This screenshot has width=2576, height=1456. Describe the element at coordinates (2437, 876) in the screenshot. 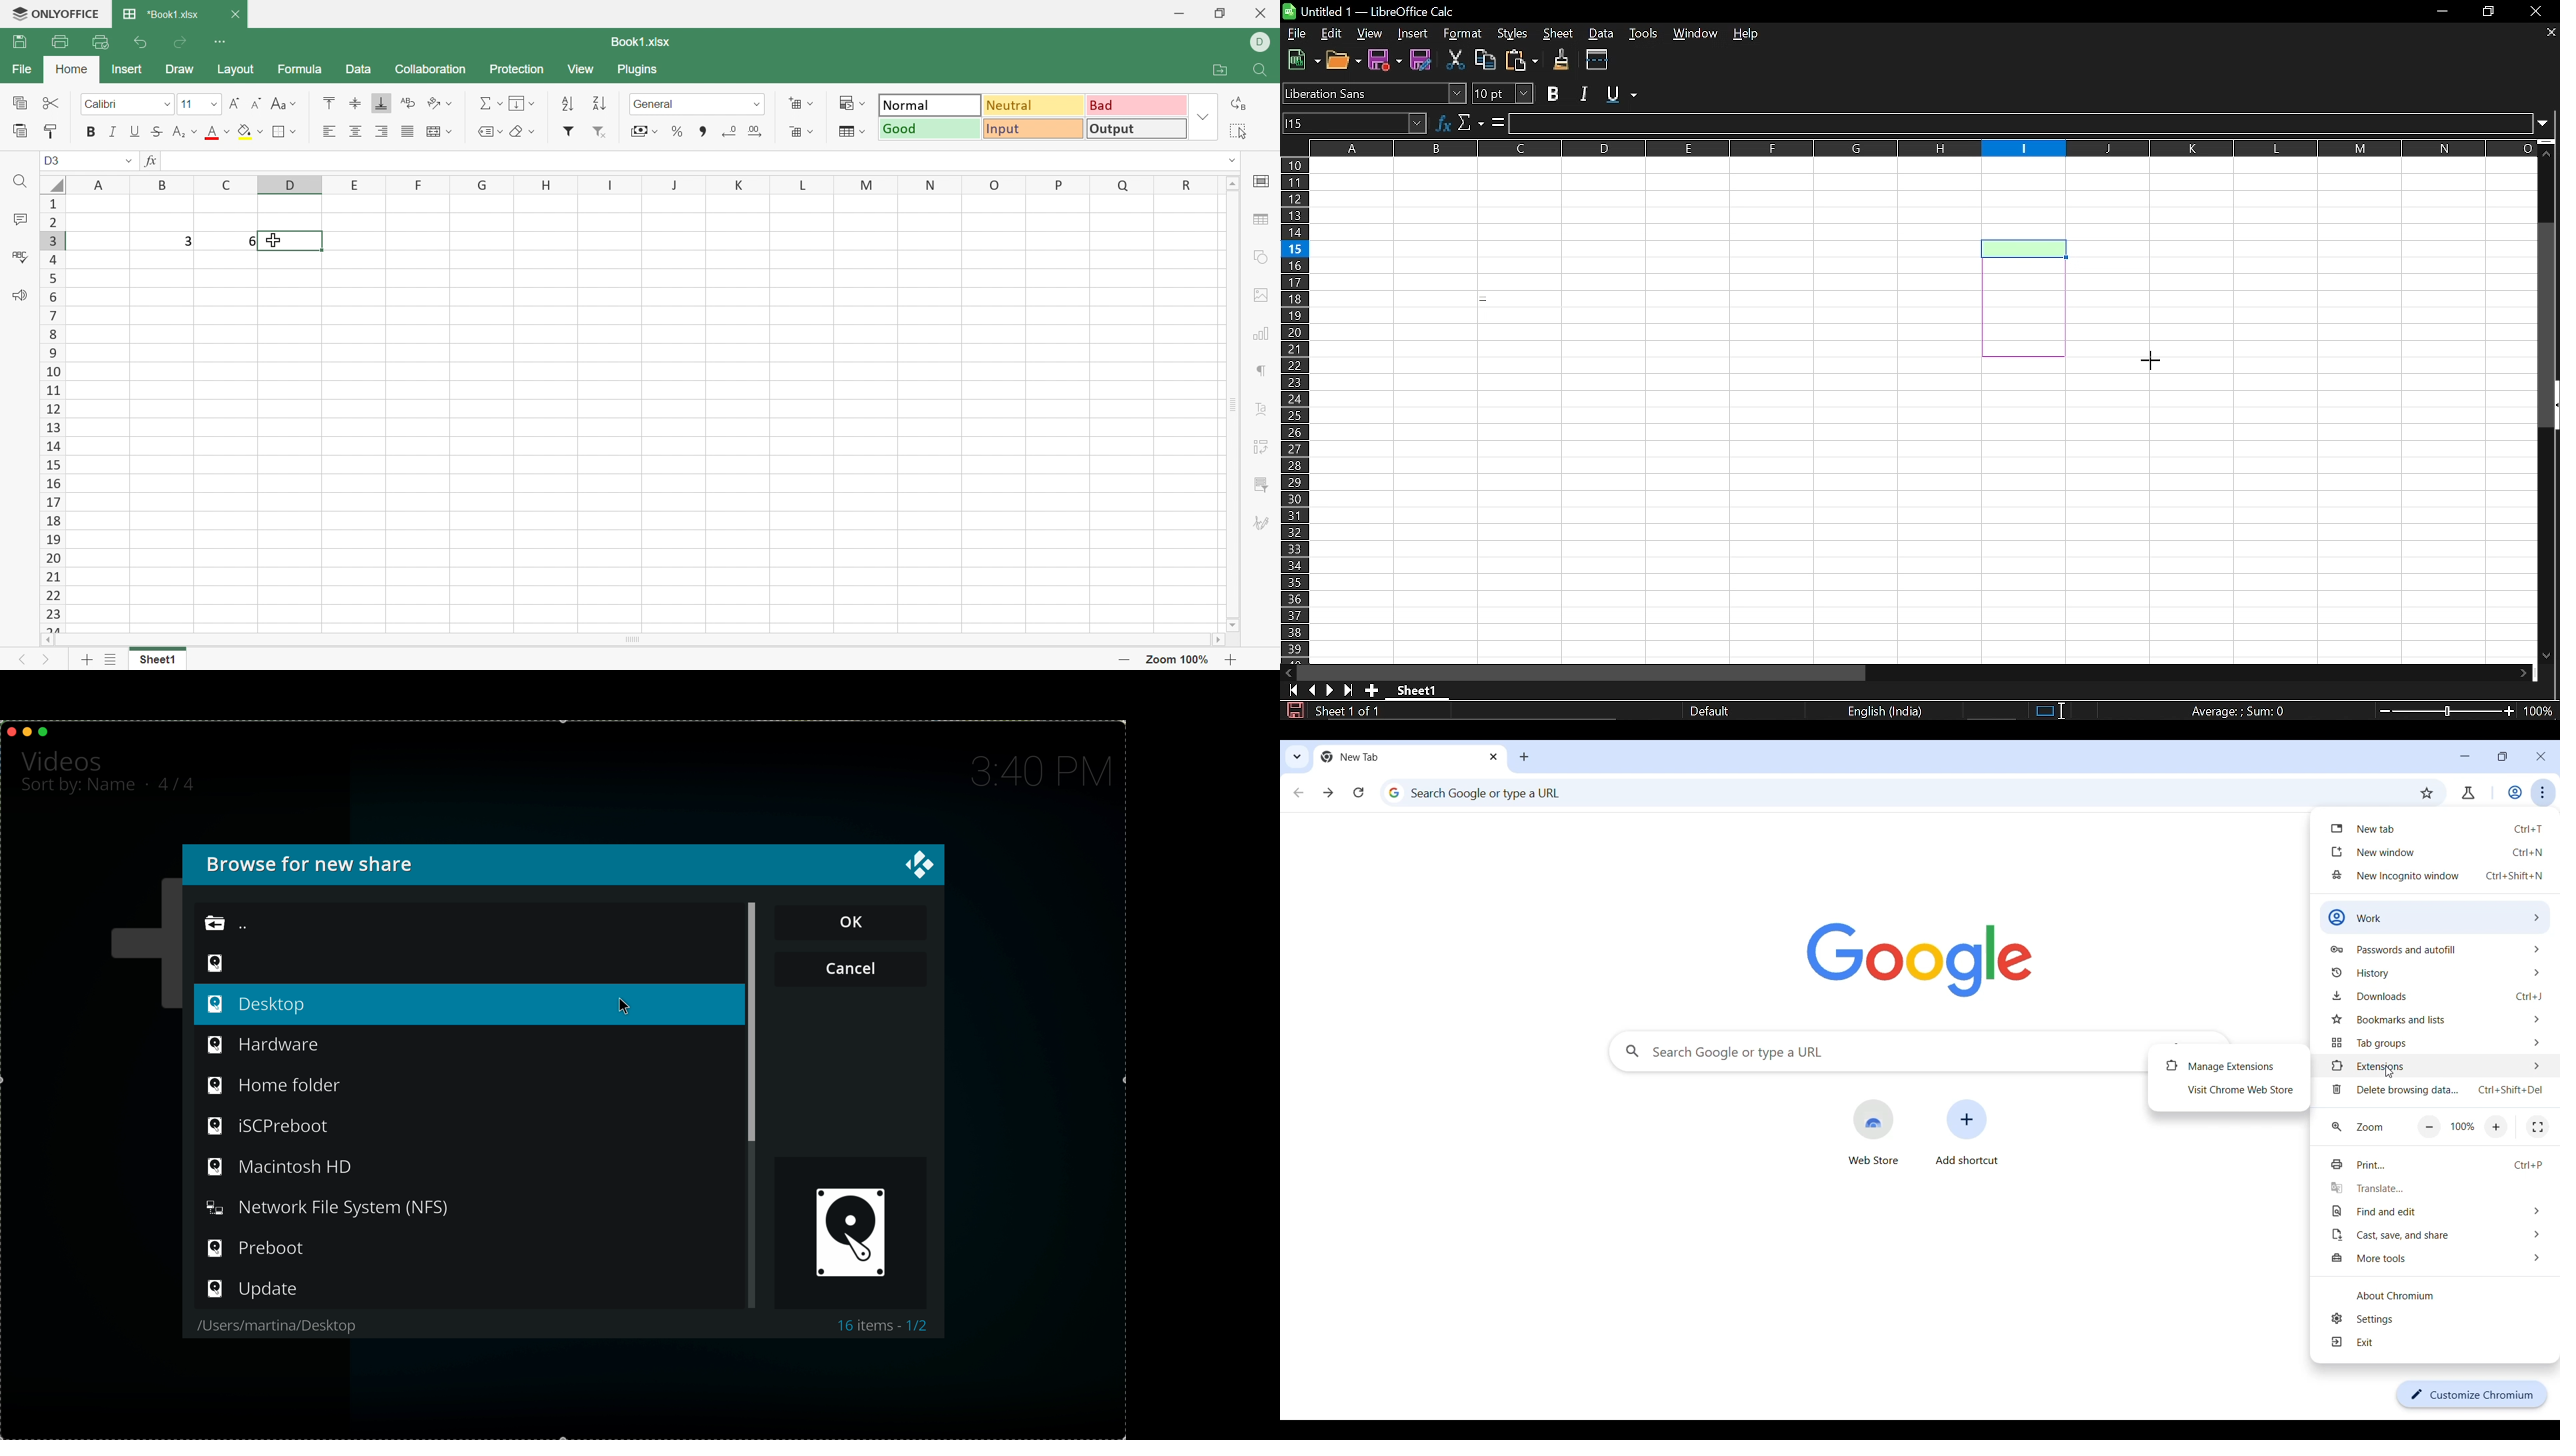

I see `Open new incognito window` at that location.